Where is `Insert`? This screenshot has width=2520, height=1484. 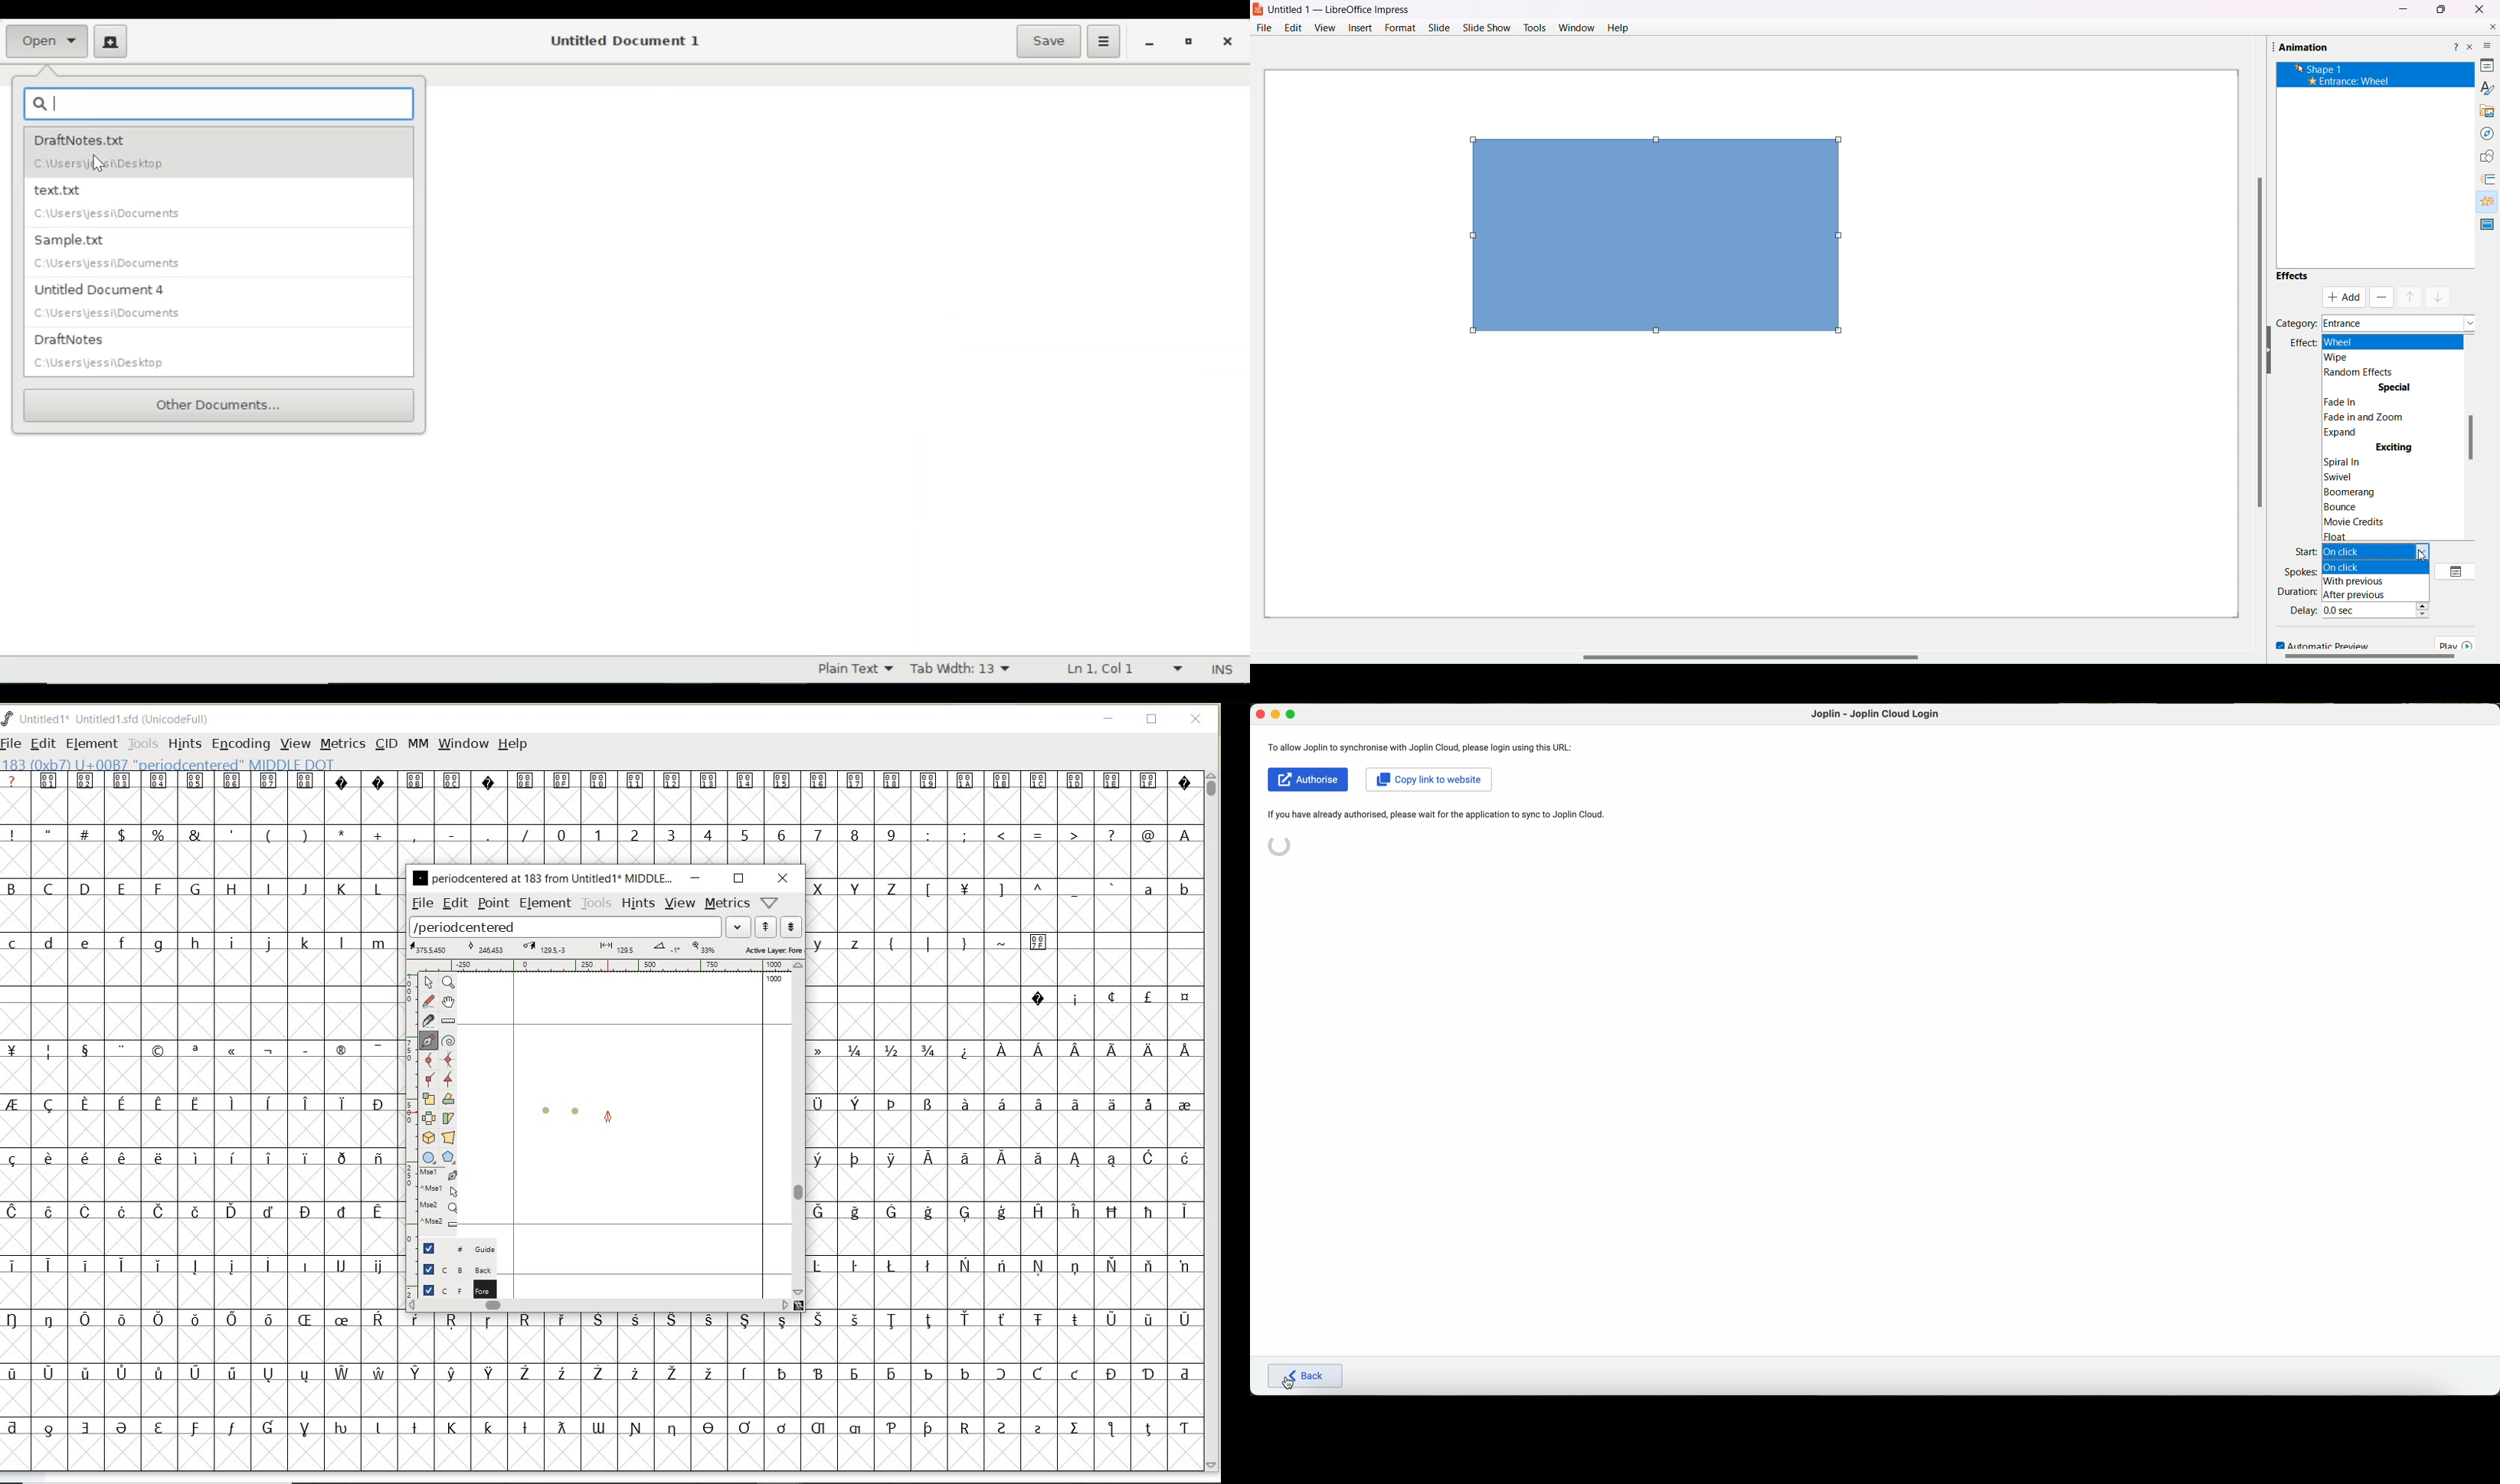
Insert is located at coordinates (1359, 27).